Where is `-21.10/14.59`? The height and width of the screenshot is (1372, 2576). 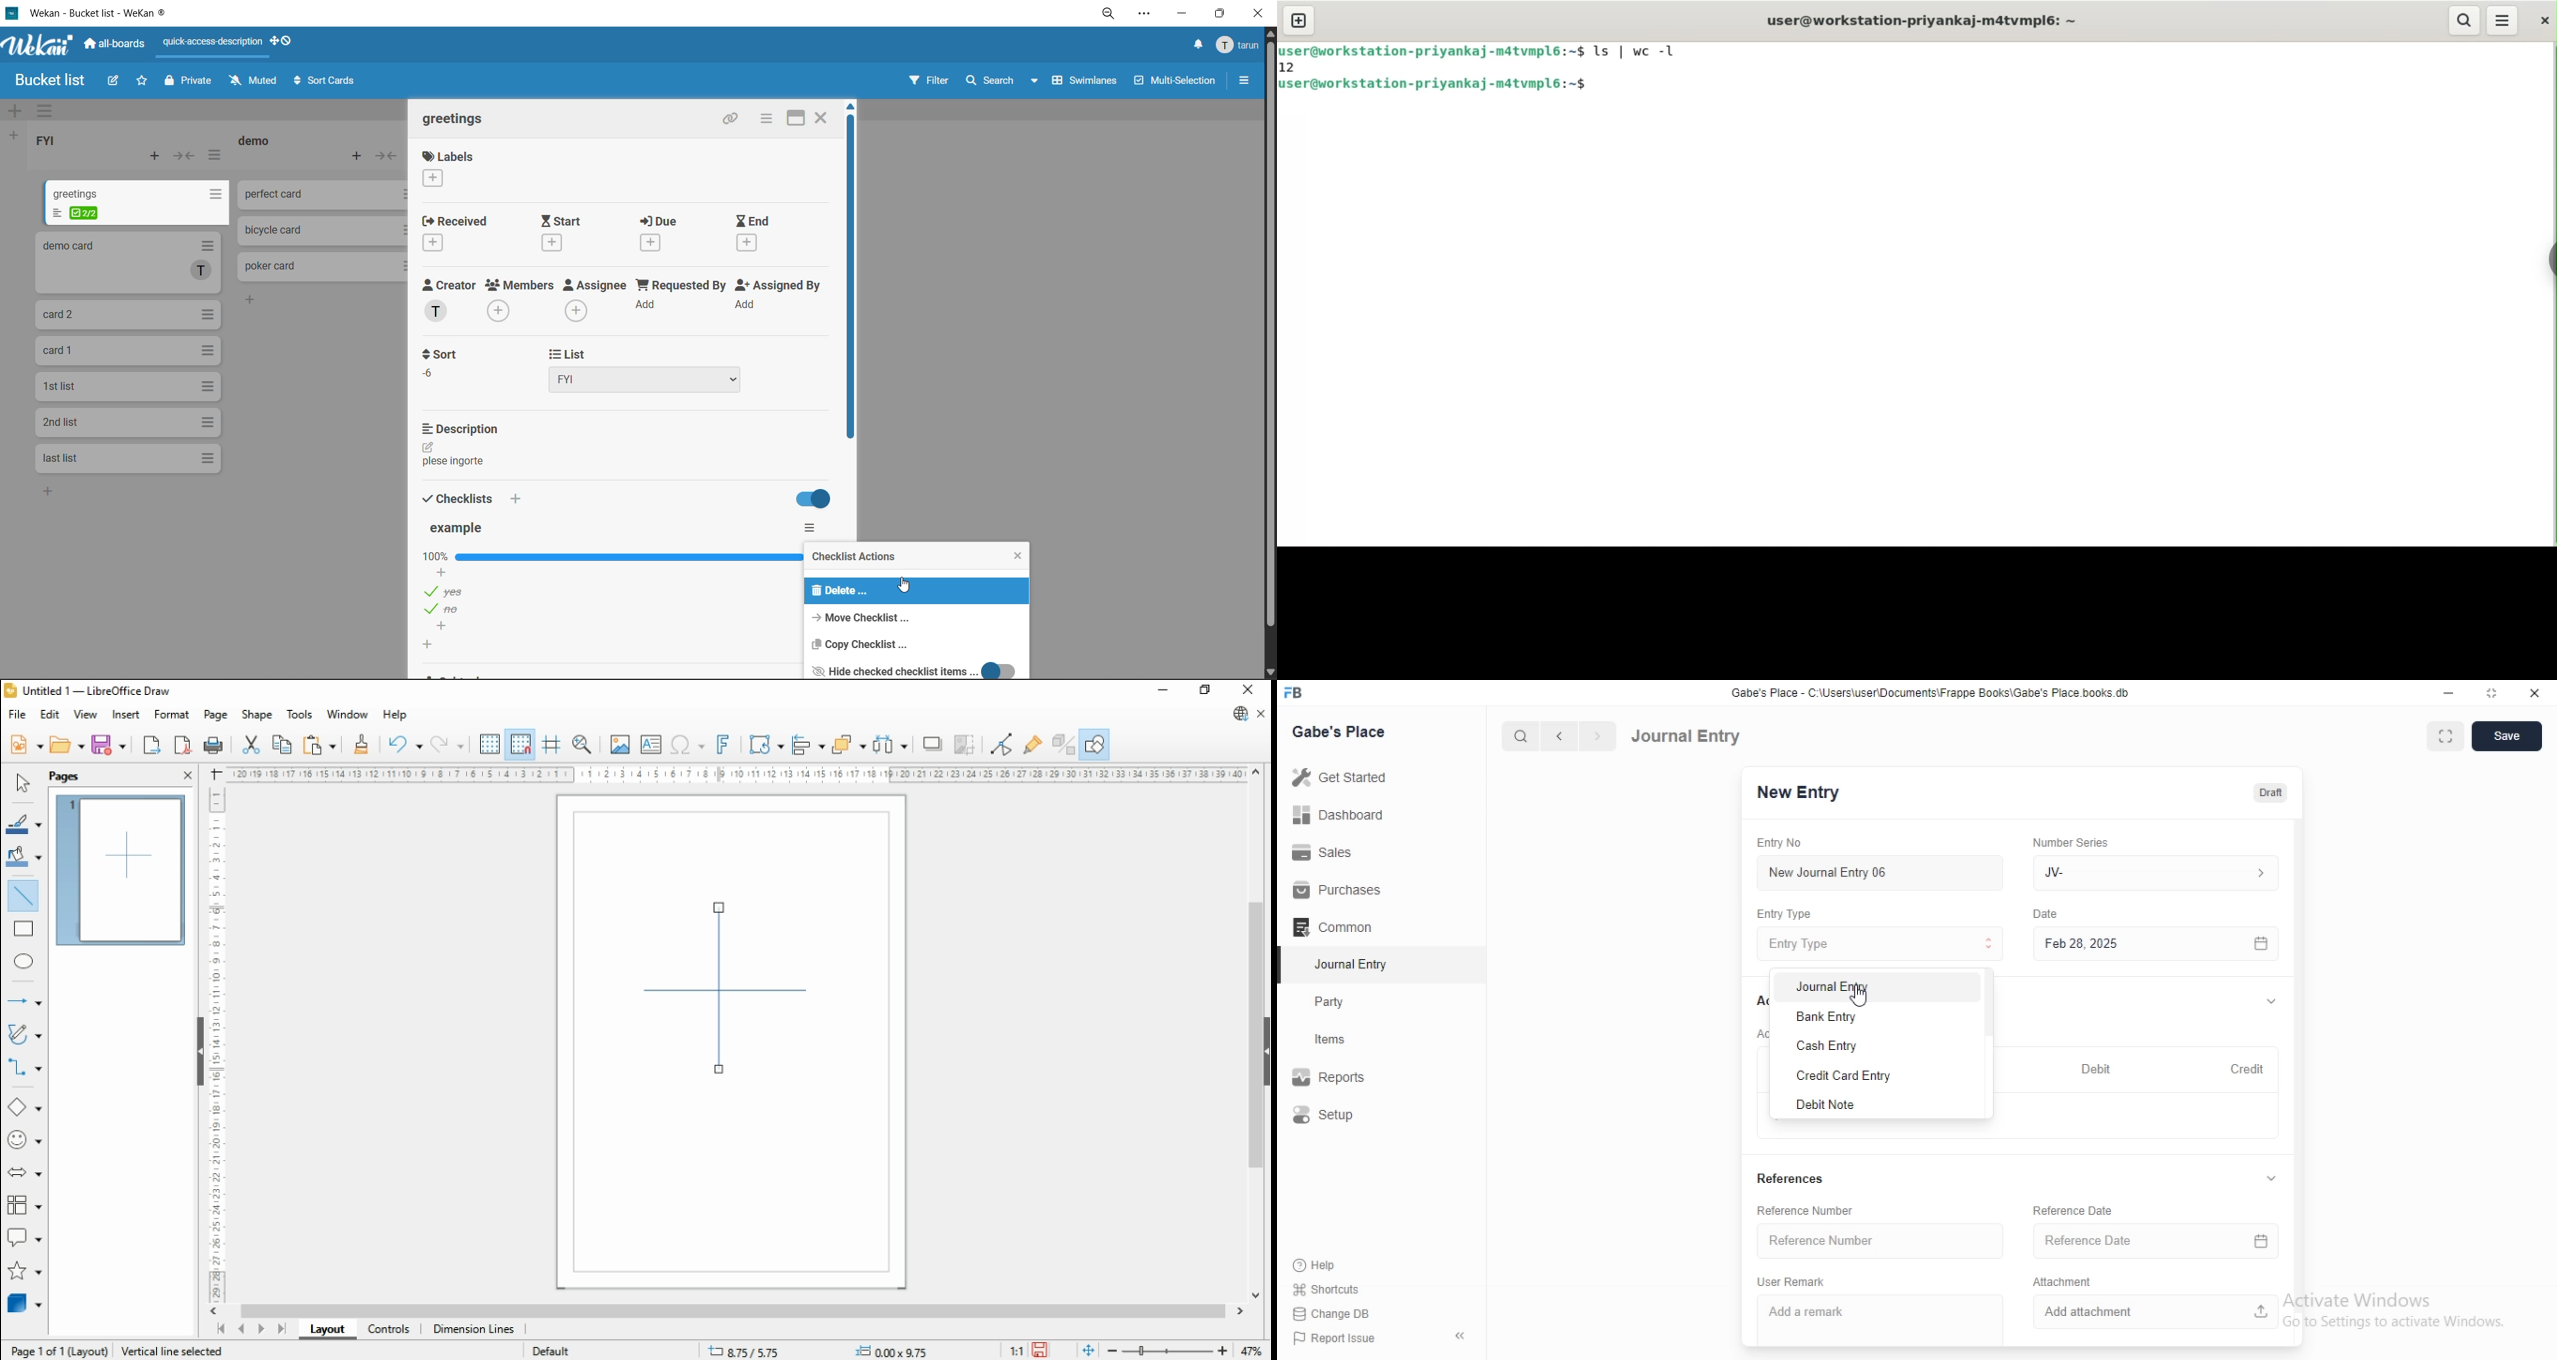
-21.10/14.59 is located at coordinates (759, 1351).